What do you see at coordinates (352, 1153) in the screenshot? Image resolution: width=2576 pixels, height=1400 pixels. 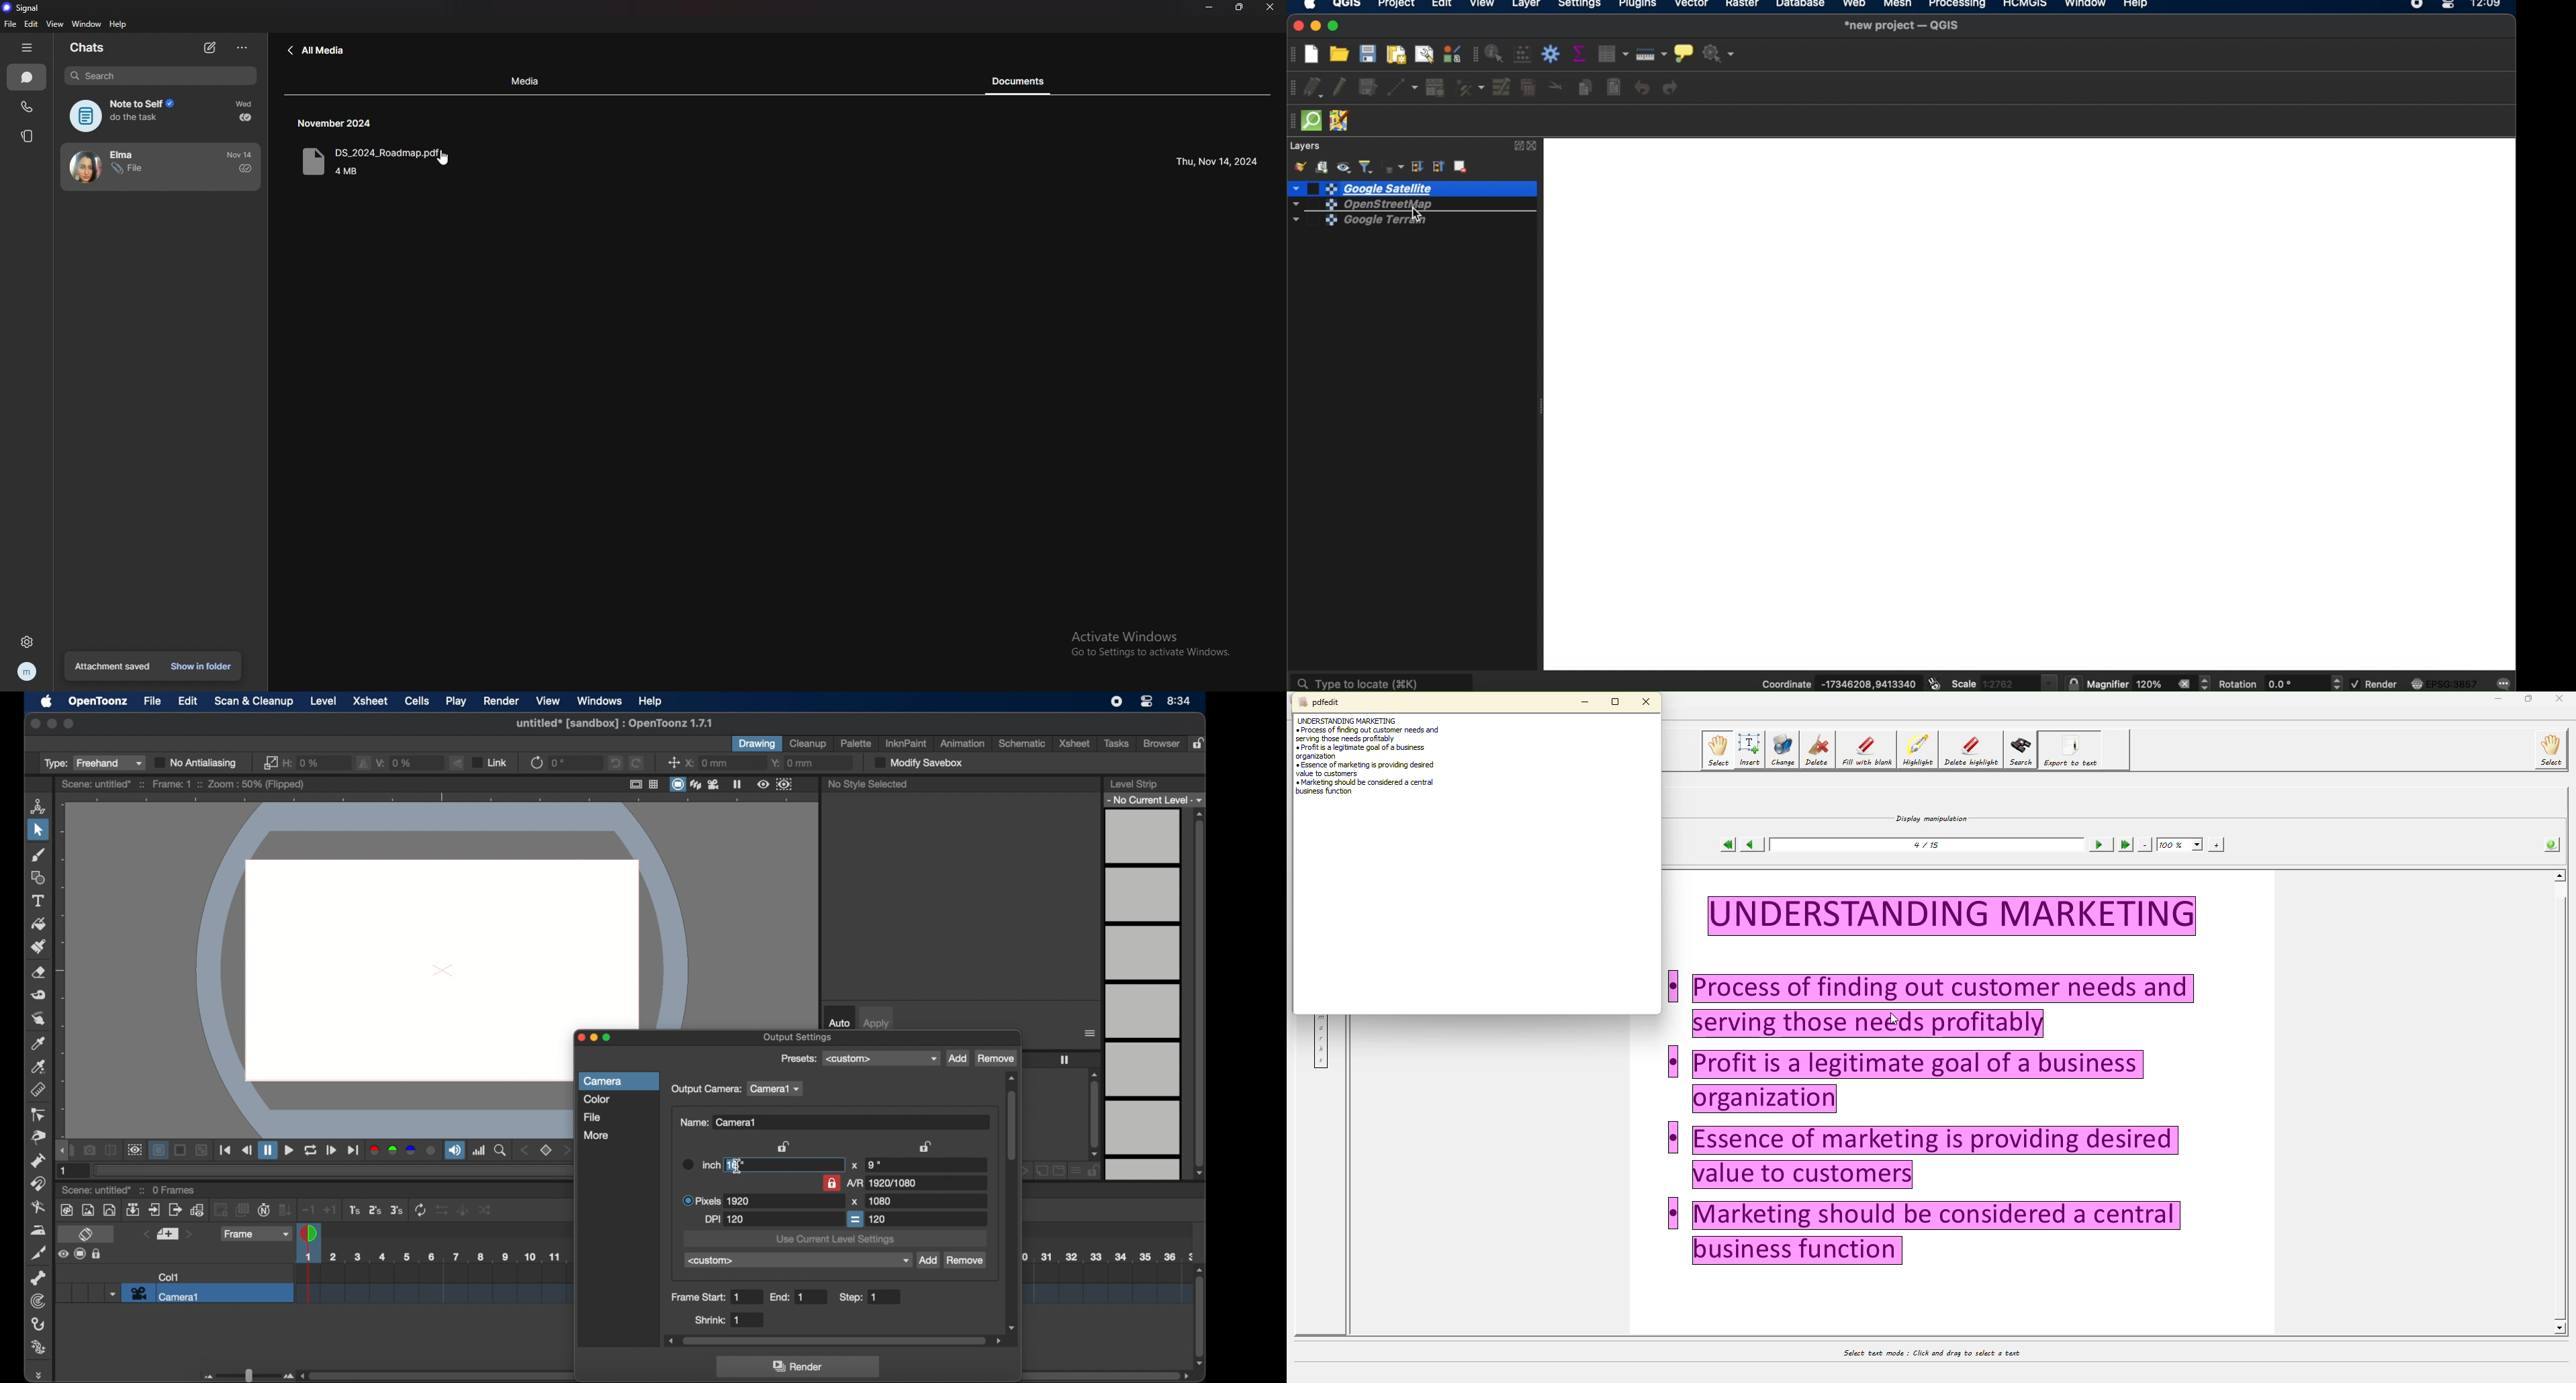 I see `` at bounding box center [352, 1153].